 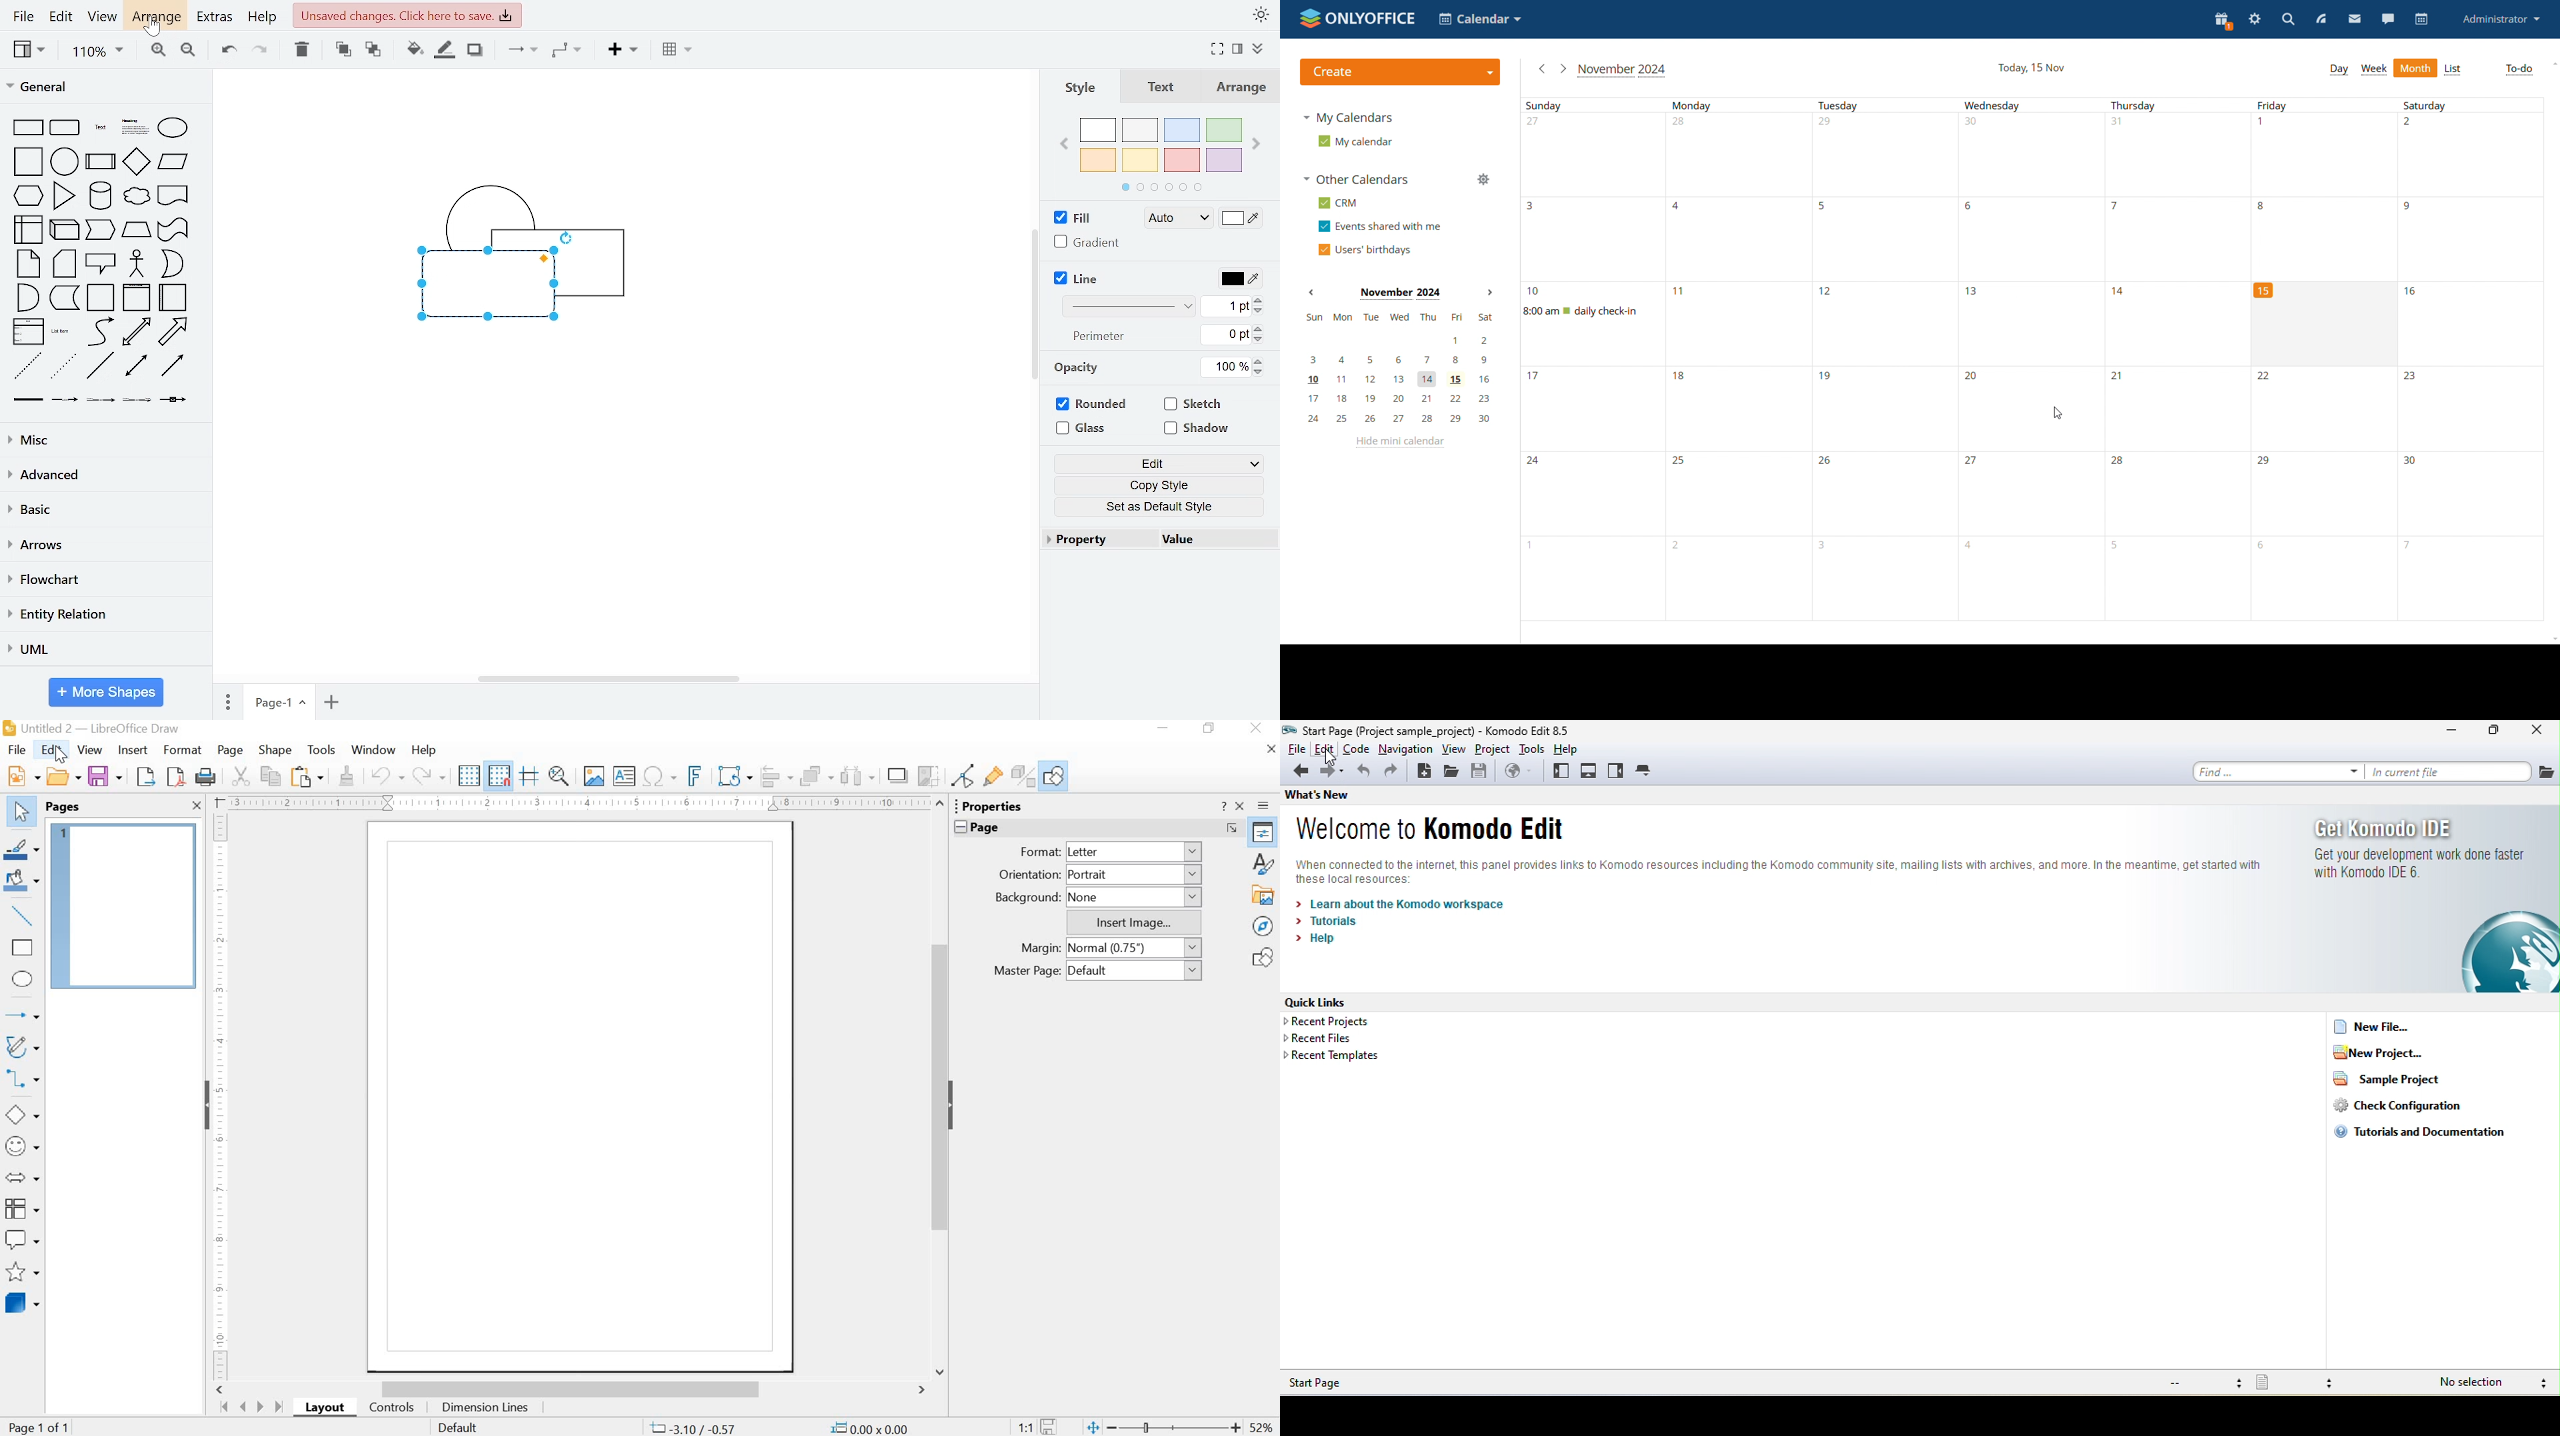 I want to click on or, so click(x=172, y=264).